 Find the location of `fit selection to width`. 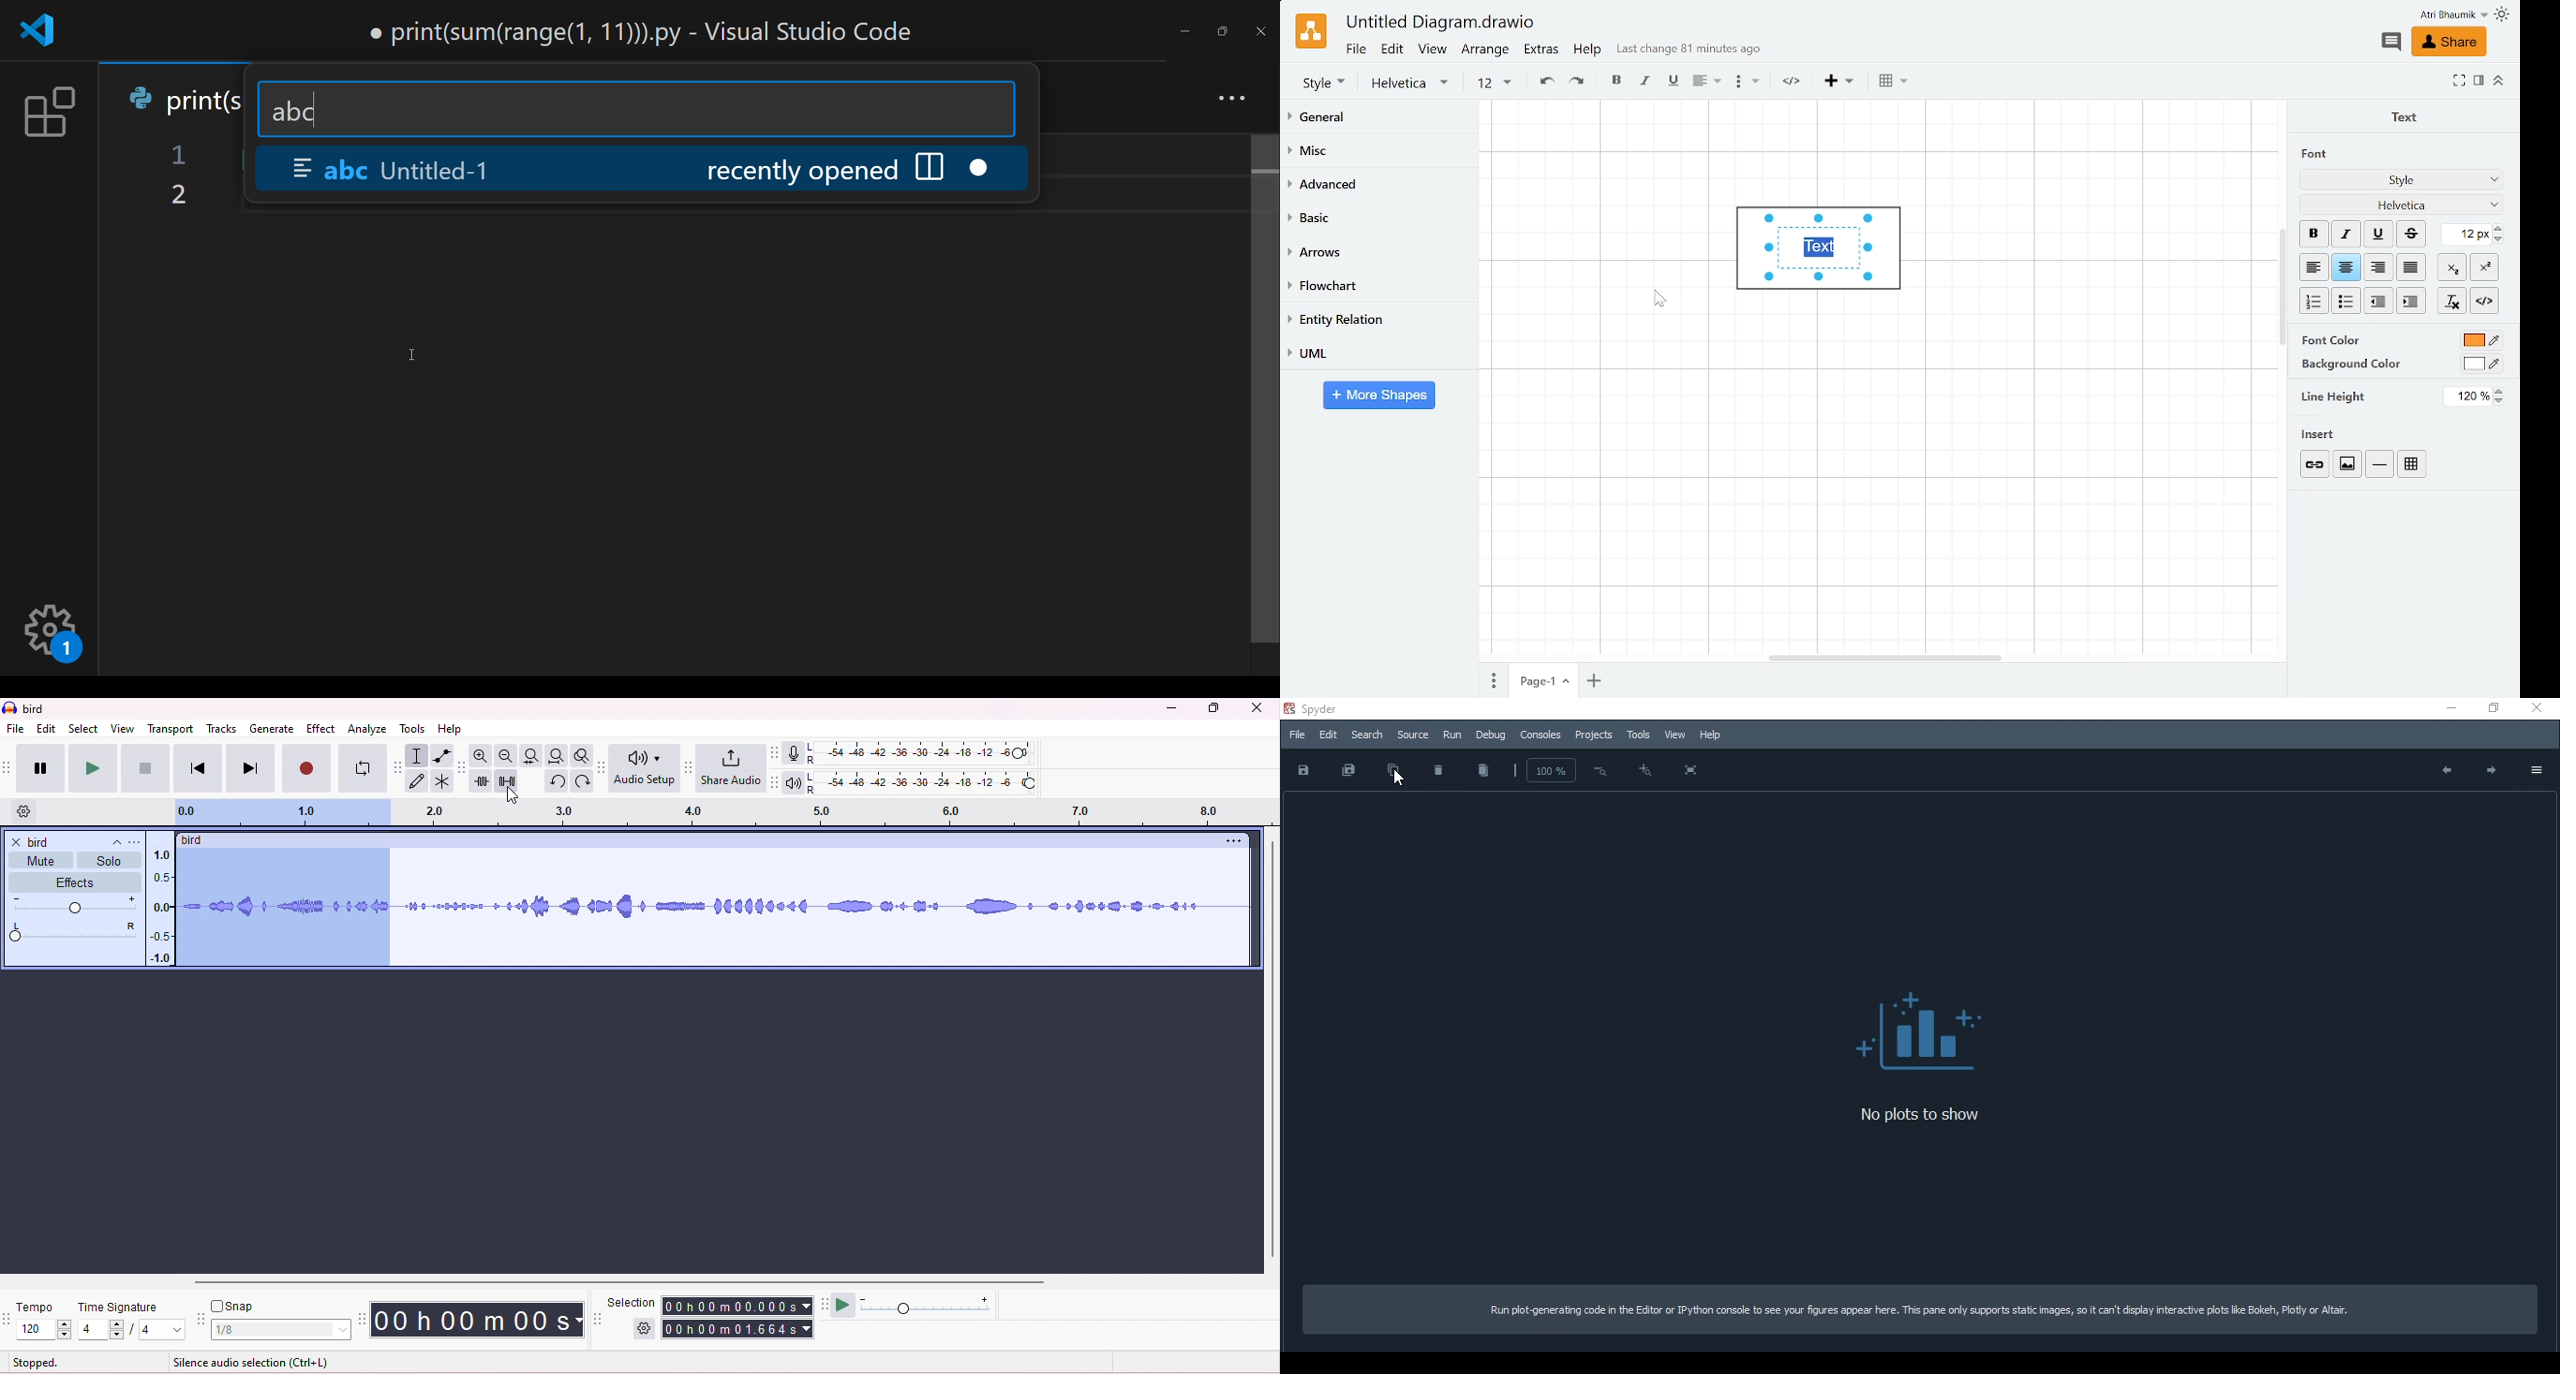

fit selection to width is located at coordinates (531, 756).